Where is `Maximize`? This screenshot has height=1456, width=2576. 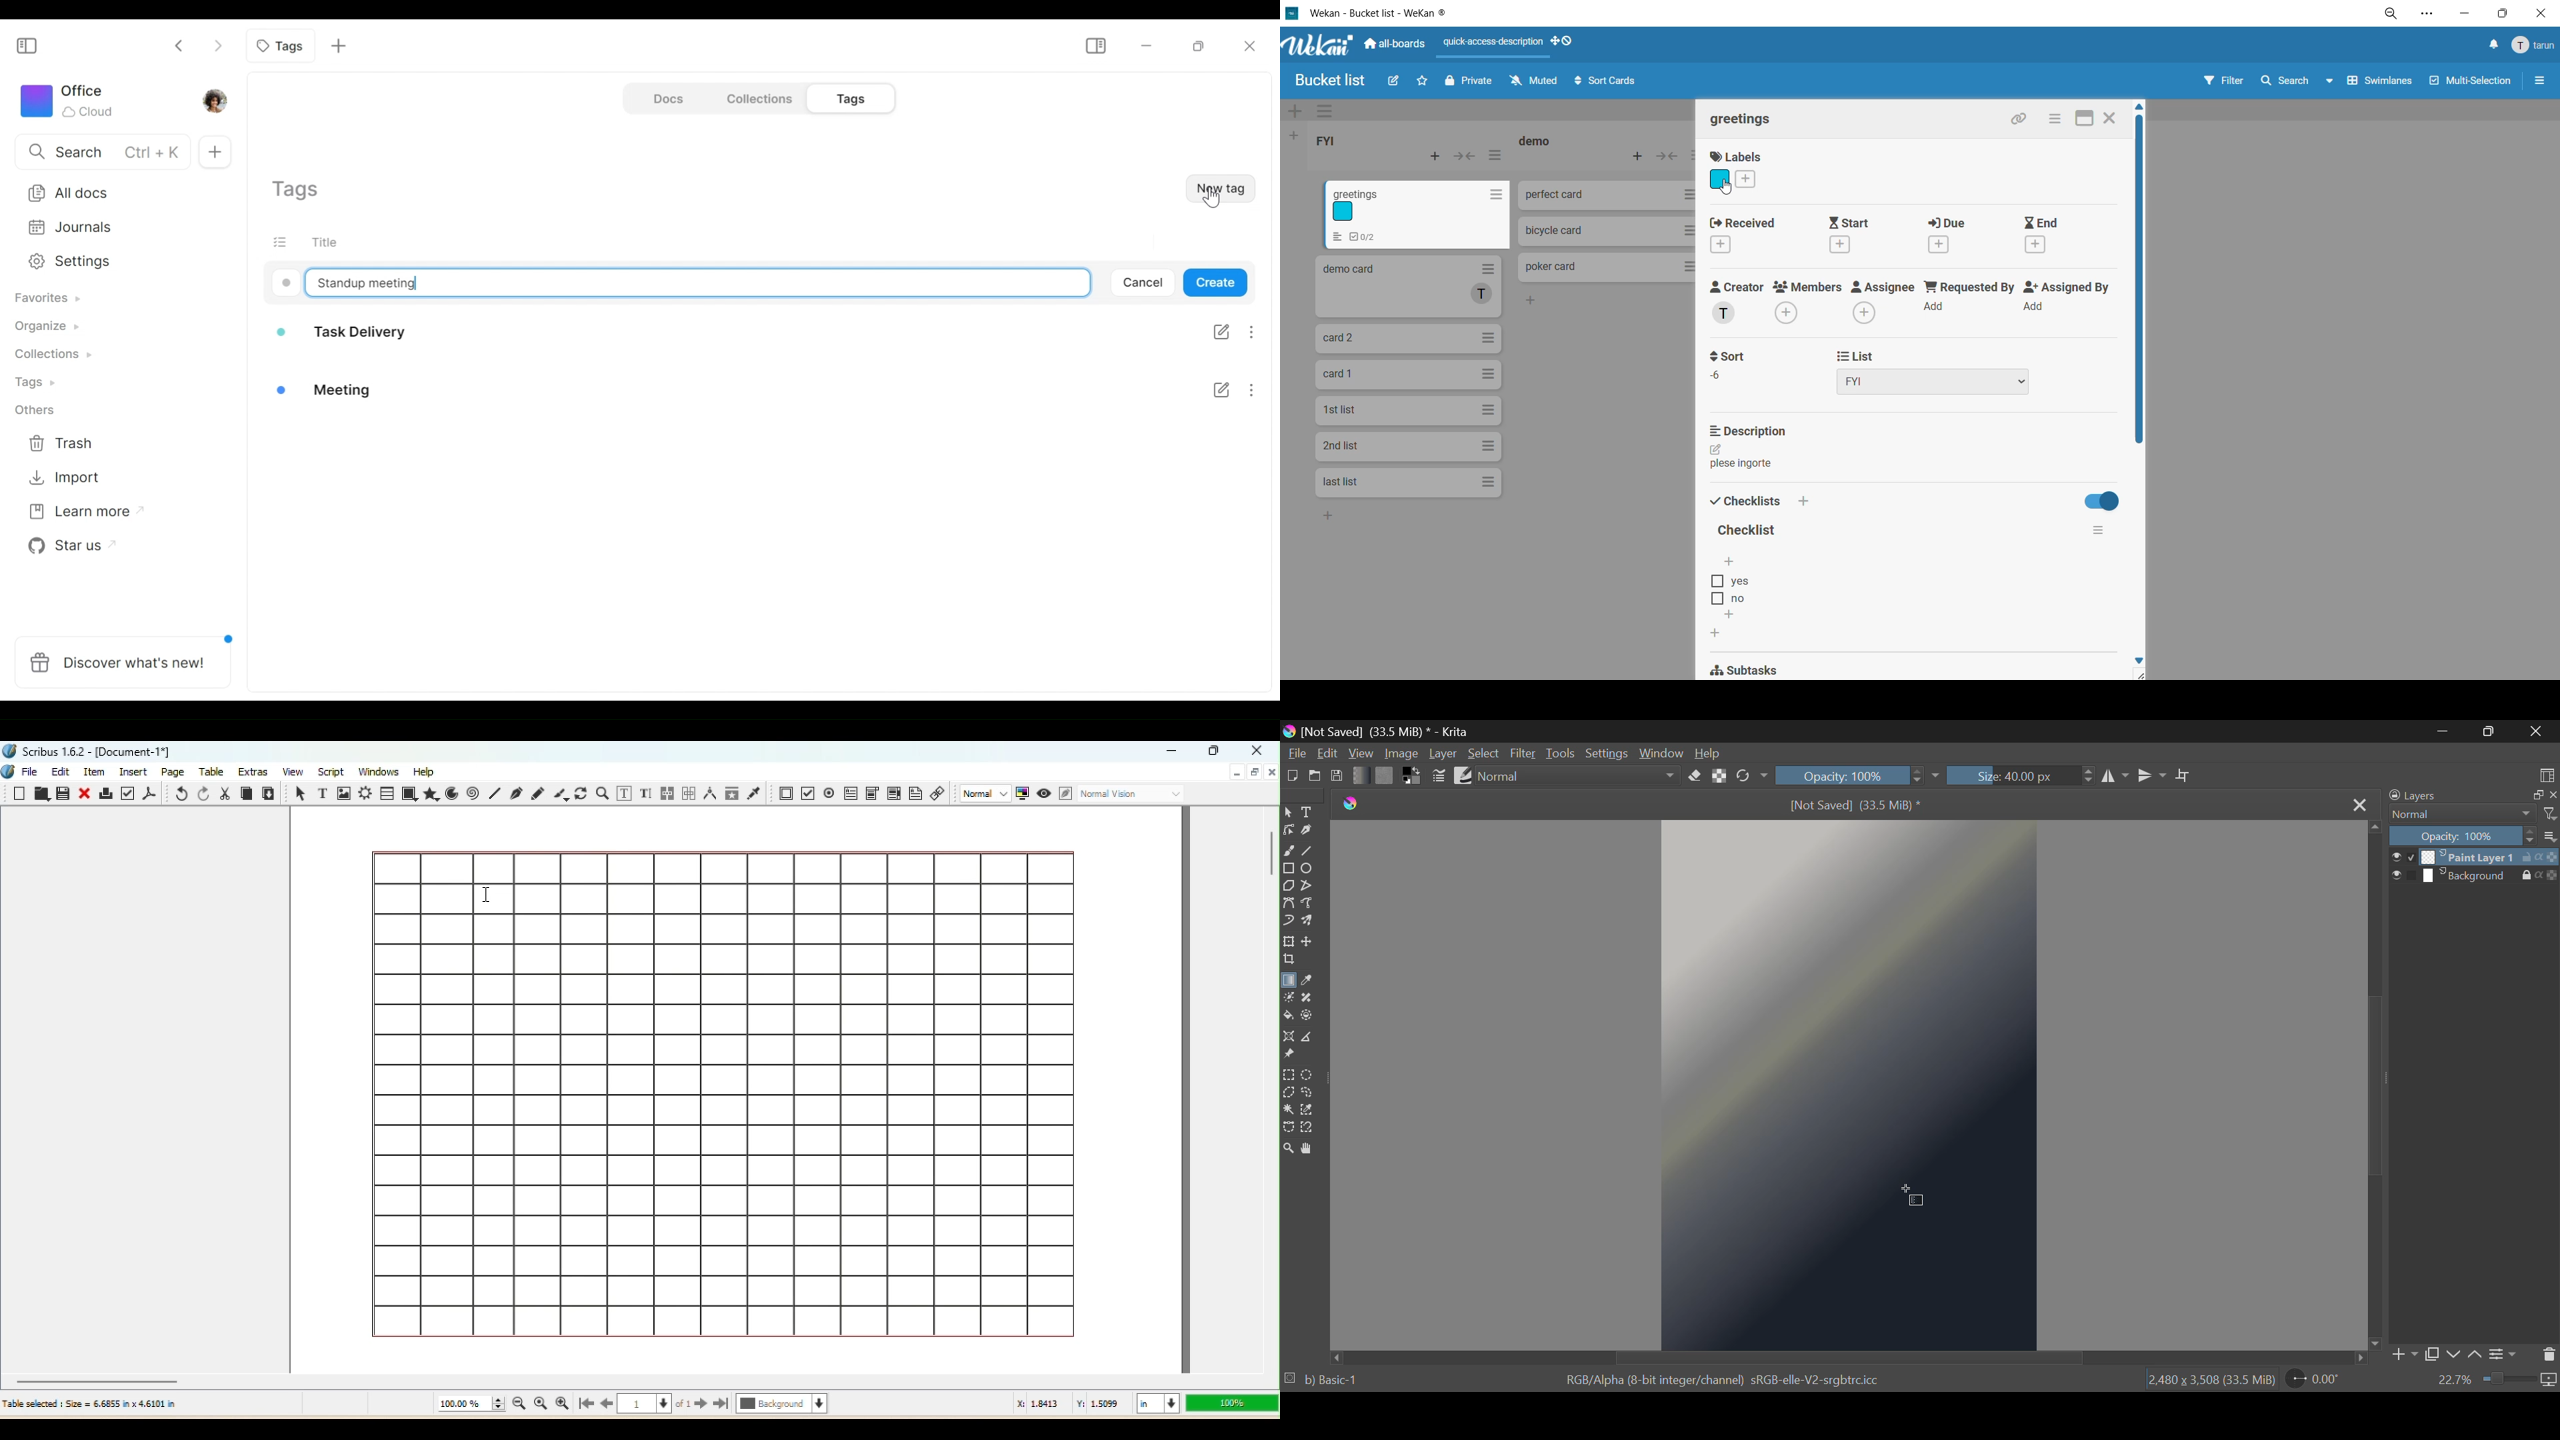 Maximize is located at coordinates (1254, 773).